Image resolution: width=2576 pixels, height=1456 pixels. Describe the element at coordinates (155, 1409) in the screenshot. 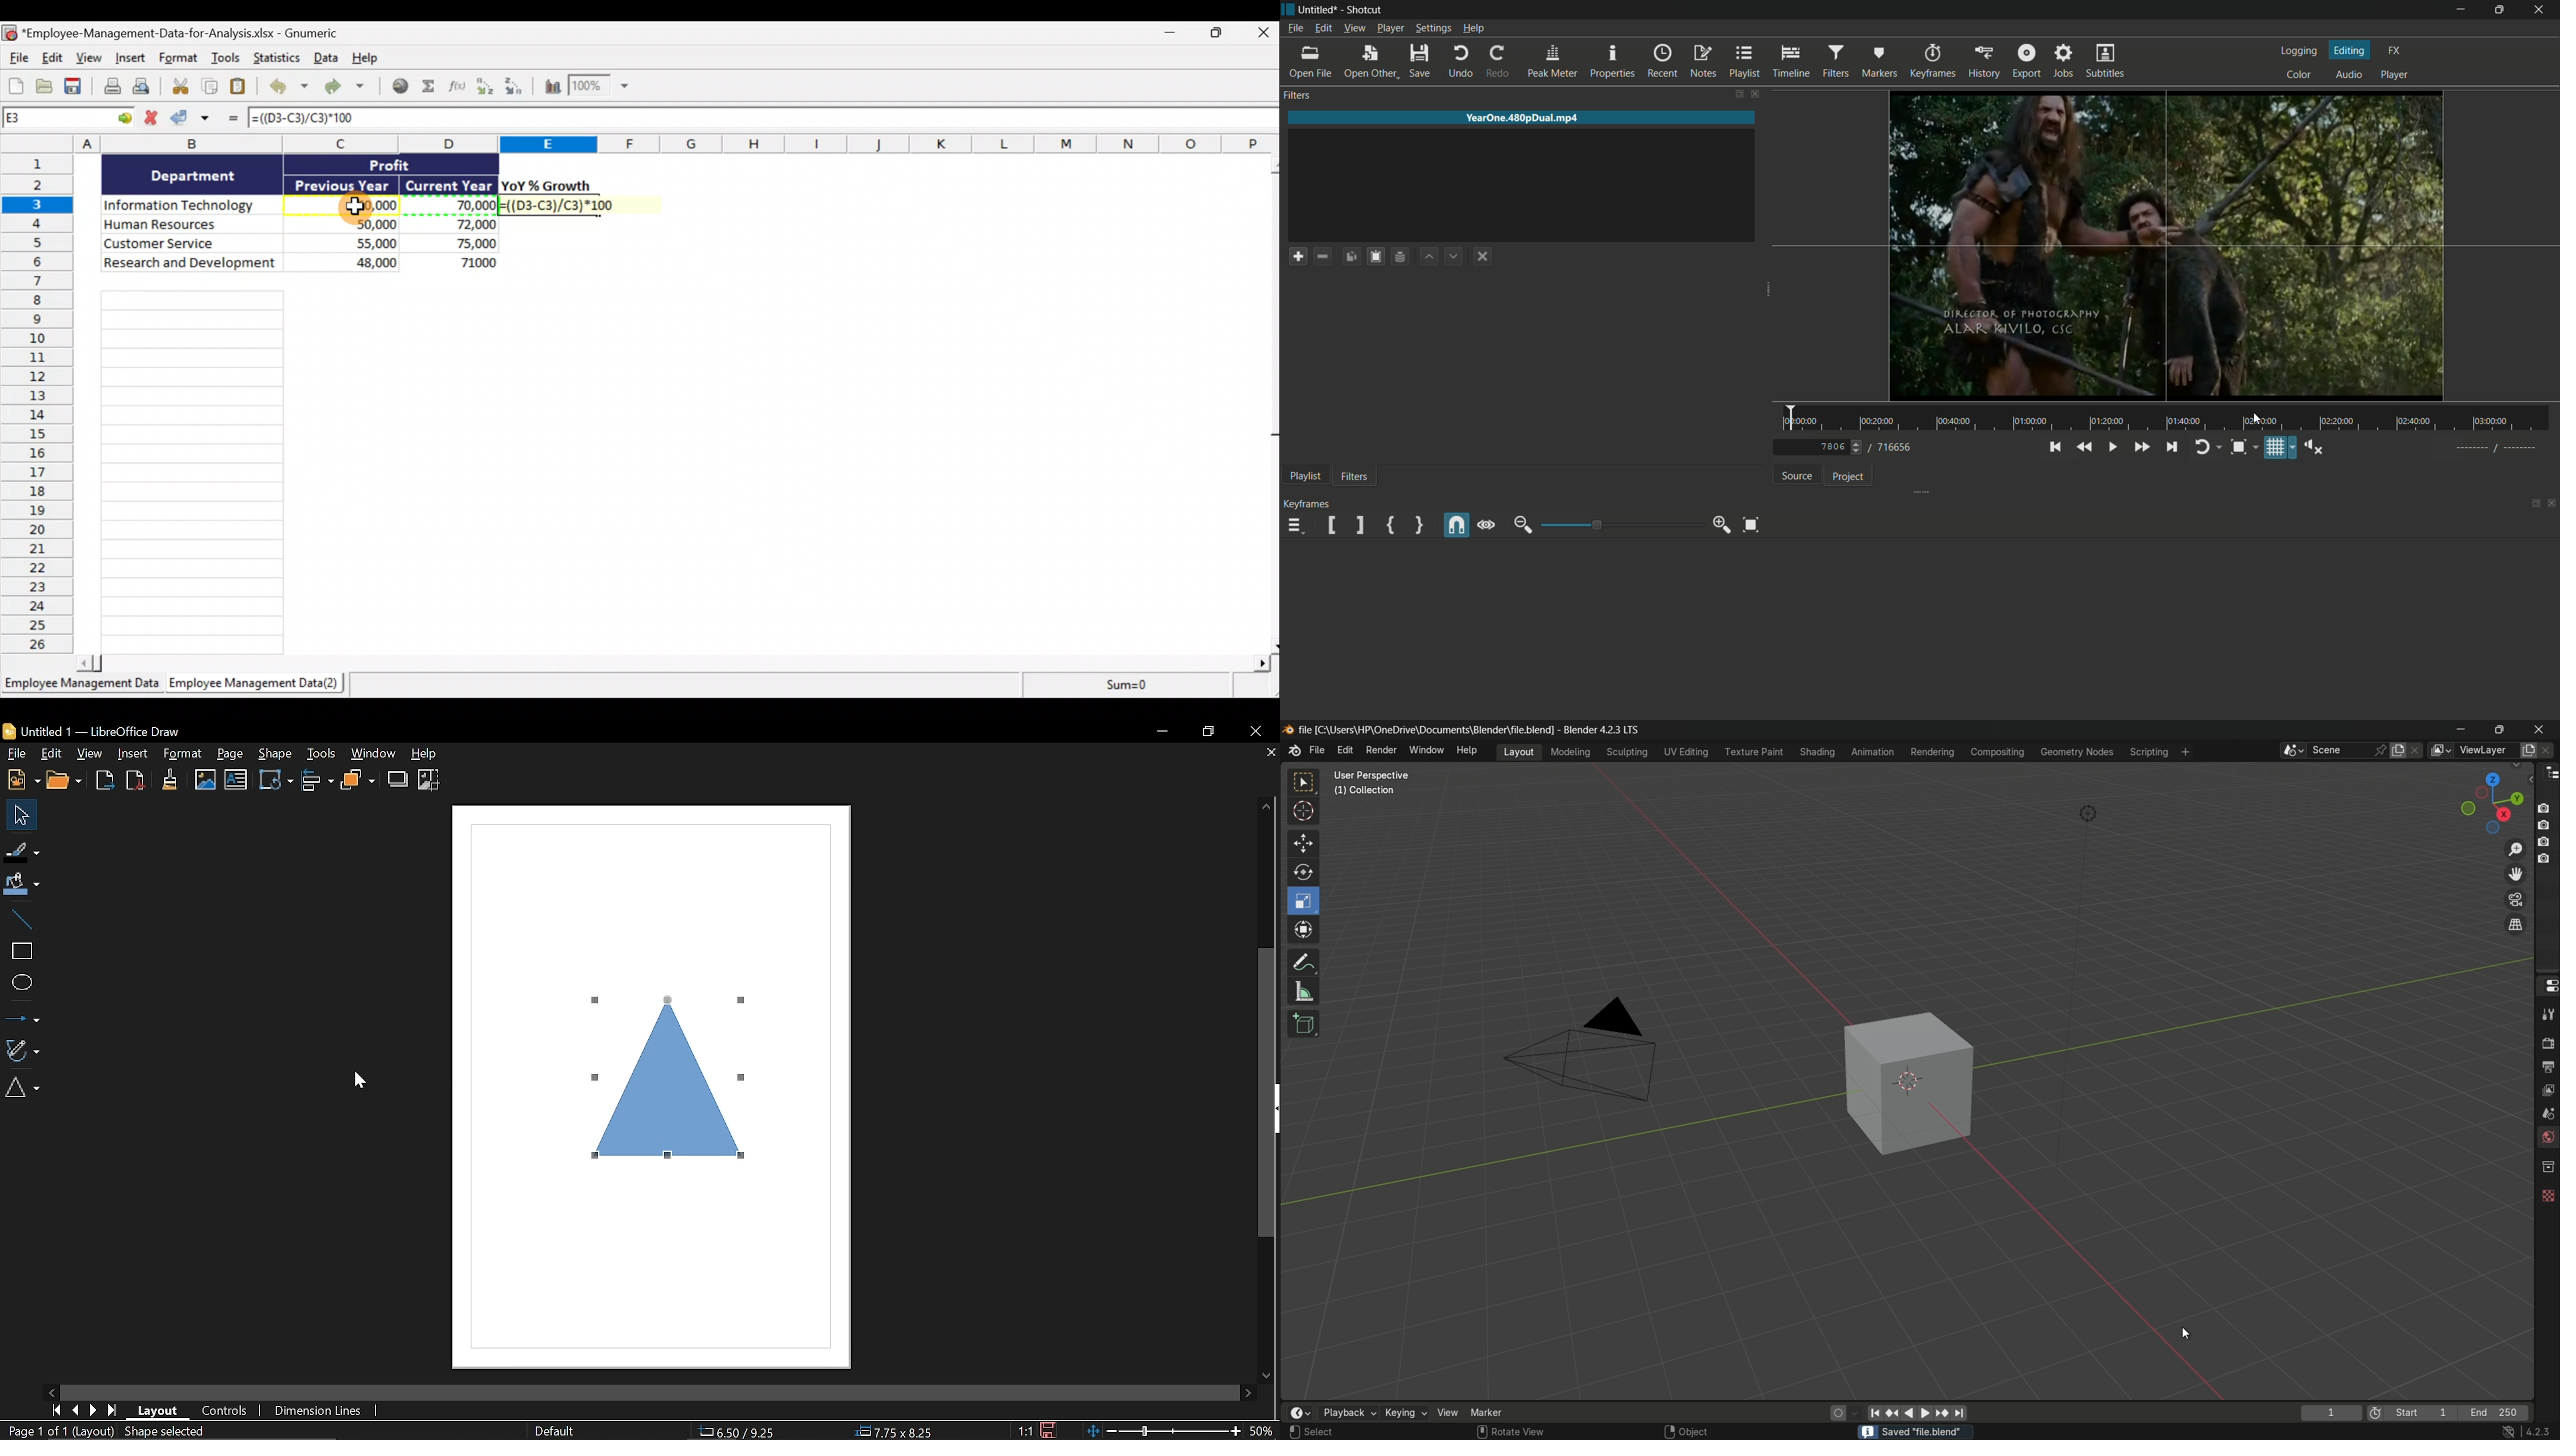

I see `Layout` at that location.